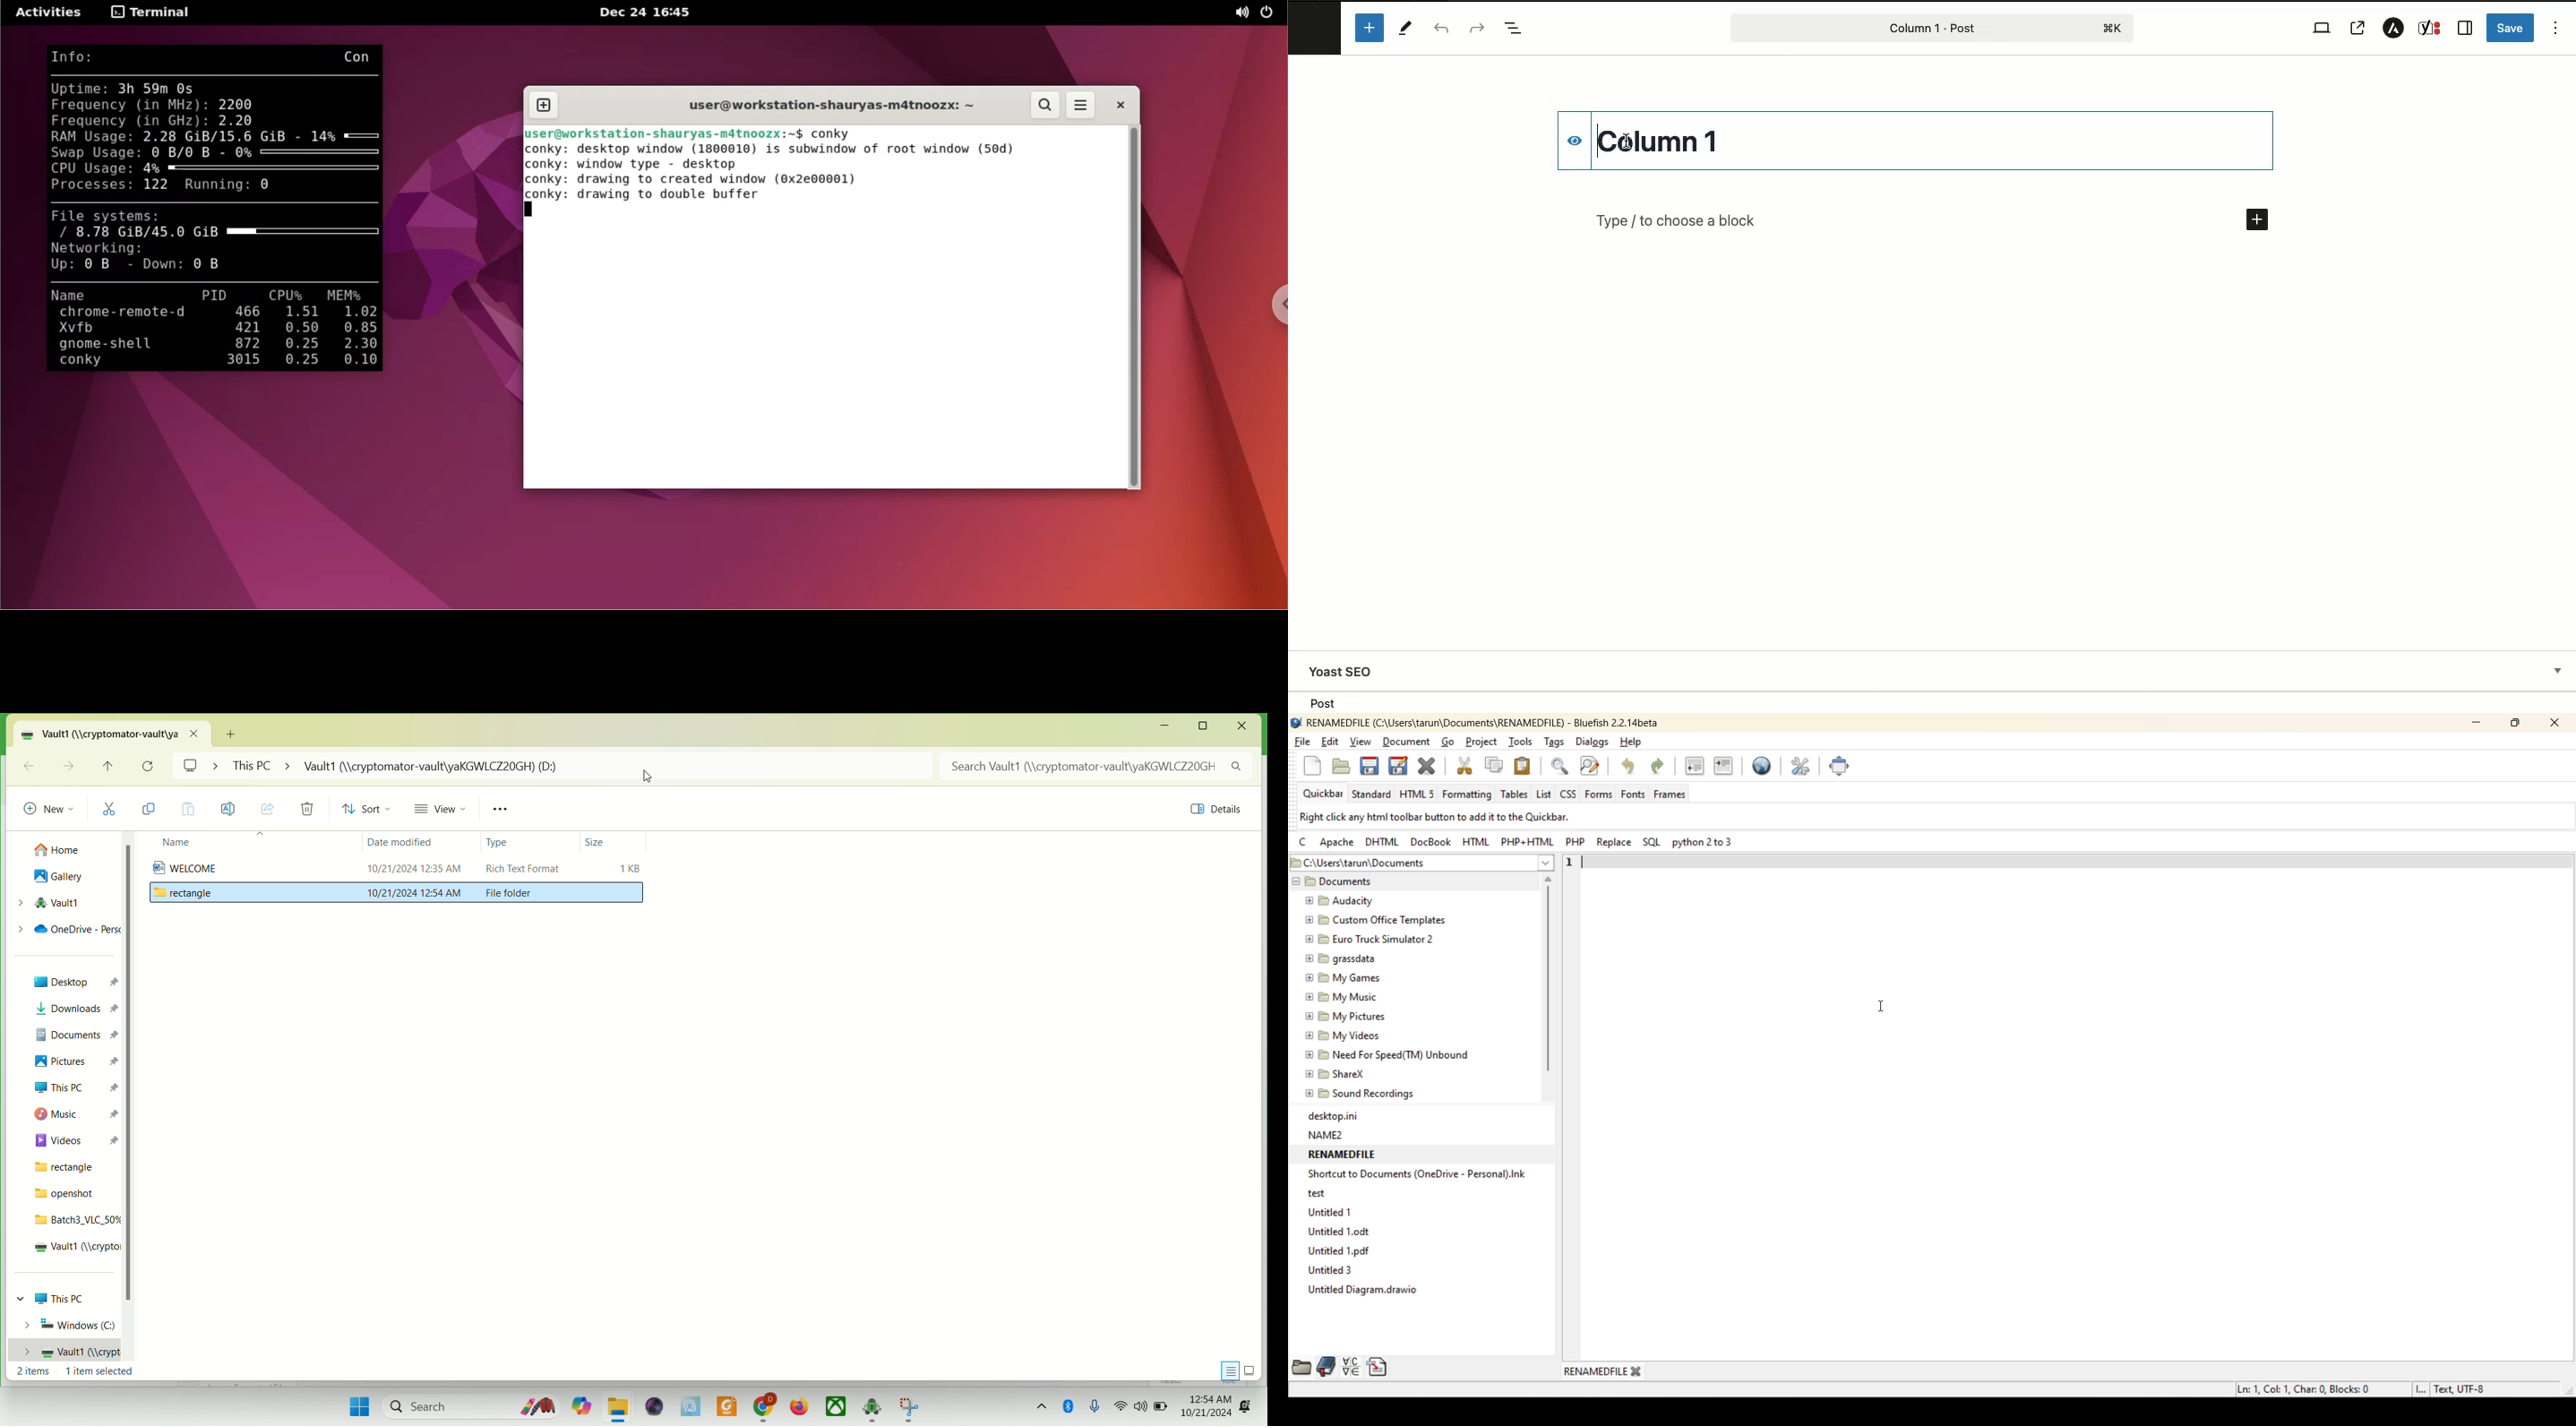  I want to click on paste, so click(189, 809).